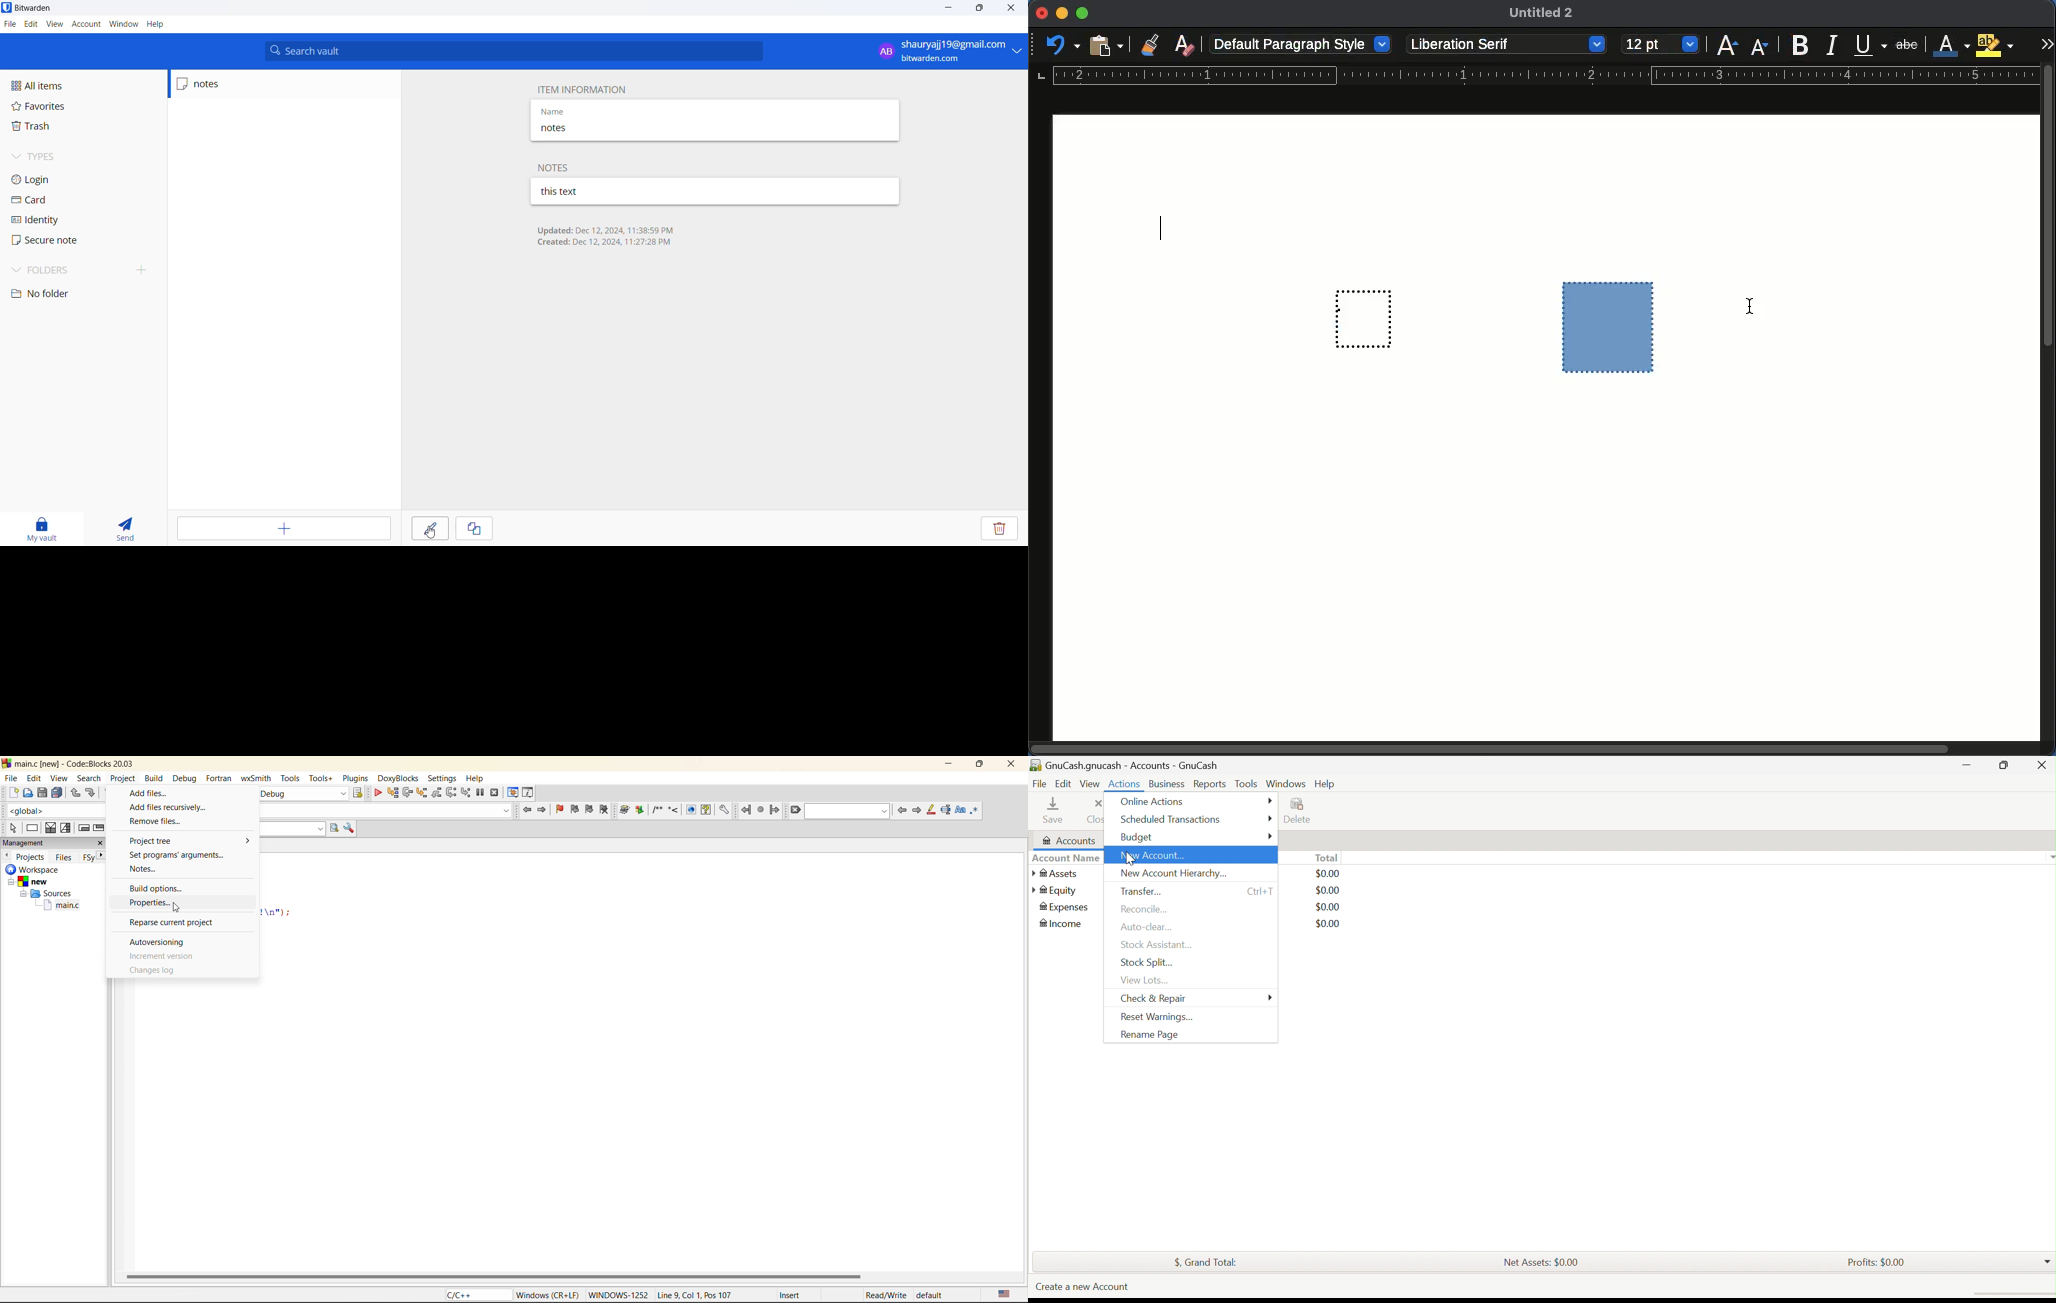 The image size is (2072, 1316). What do you see at coordinates (64, 858) in the screenshot?
I see `files` at bounding box center [64, 858].